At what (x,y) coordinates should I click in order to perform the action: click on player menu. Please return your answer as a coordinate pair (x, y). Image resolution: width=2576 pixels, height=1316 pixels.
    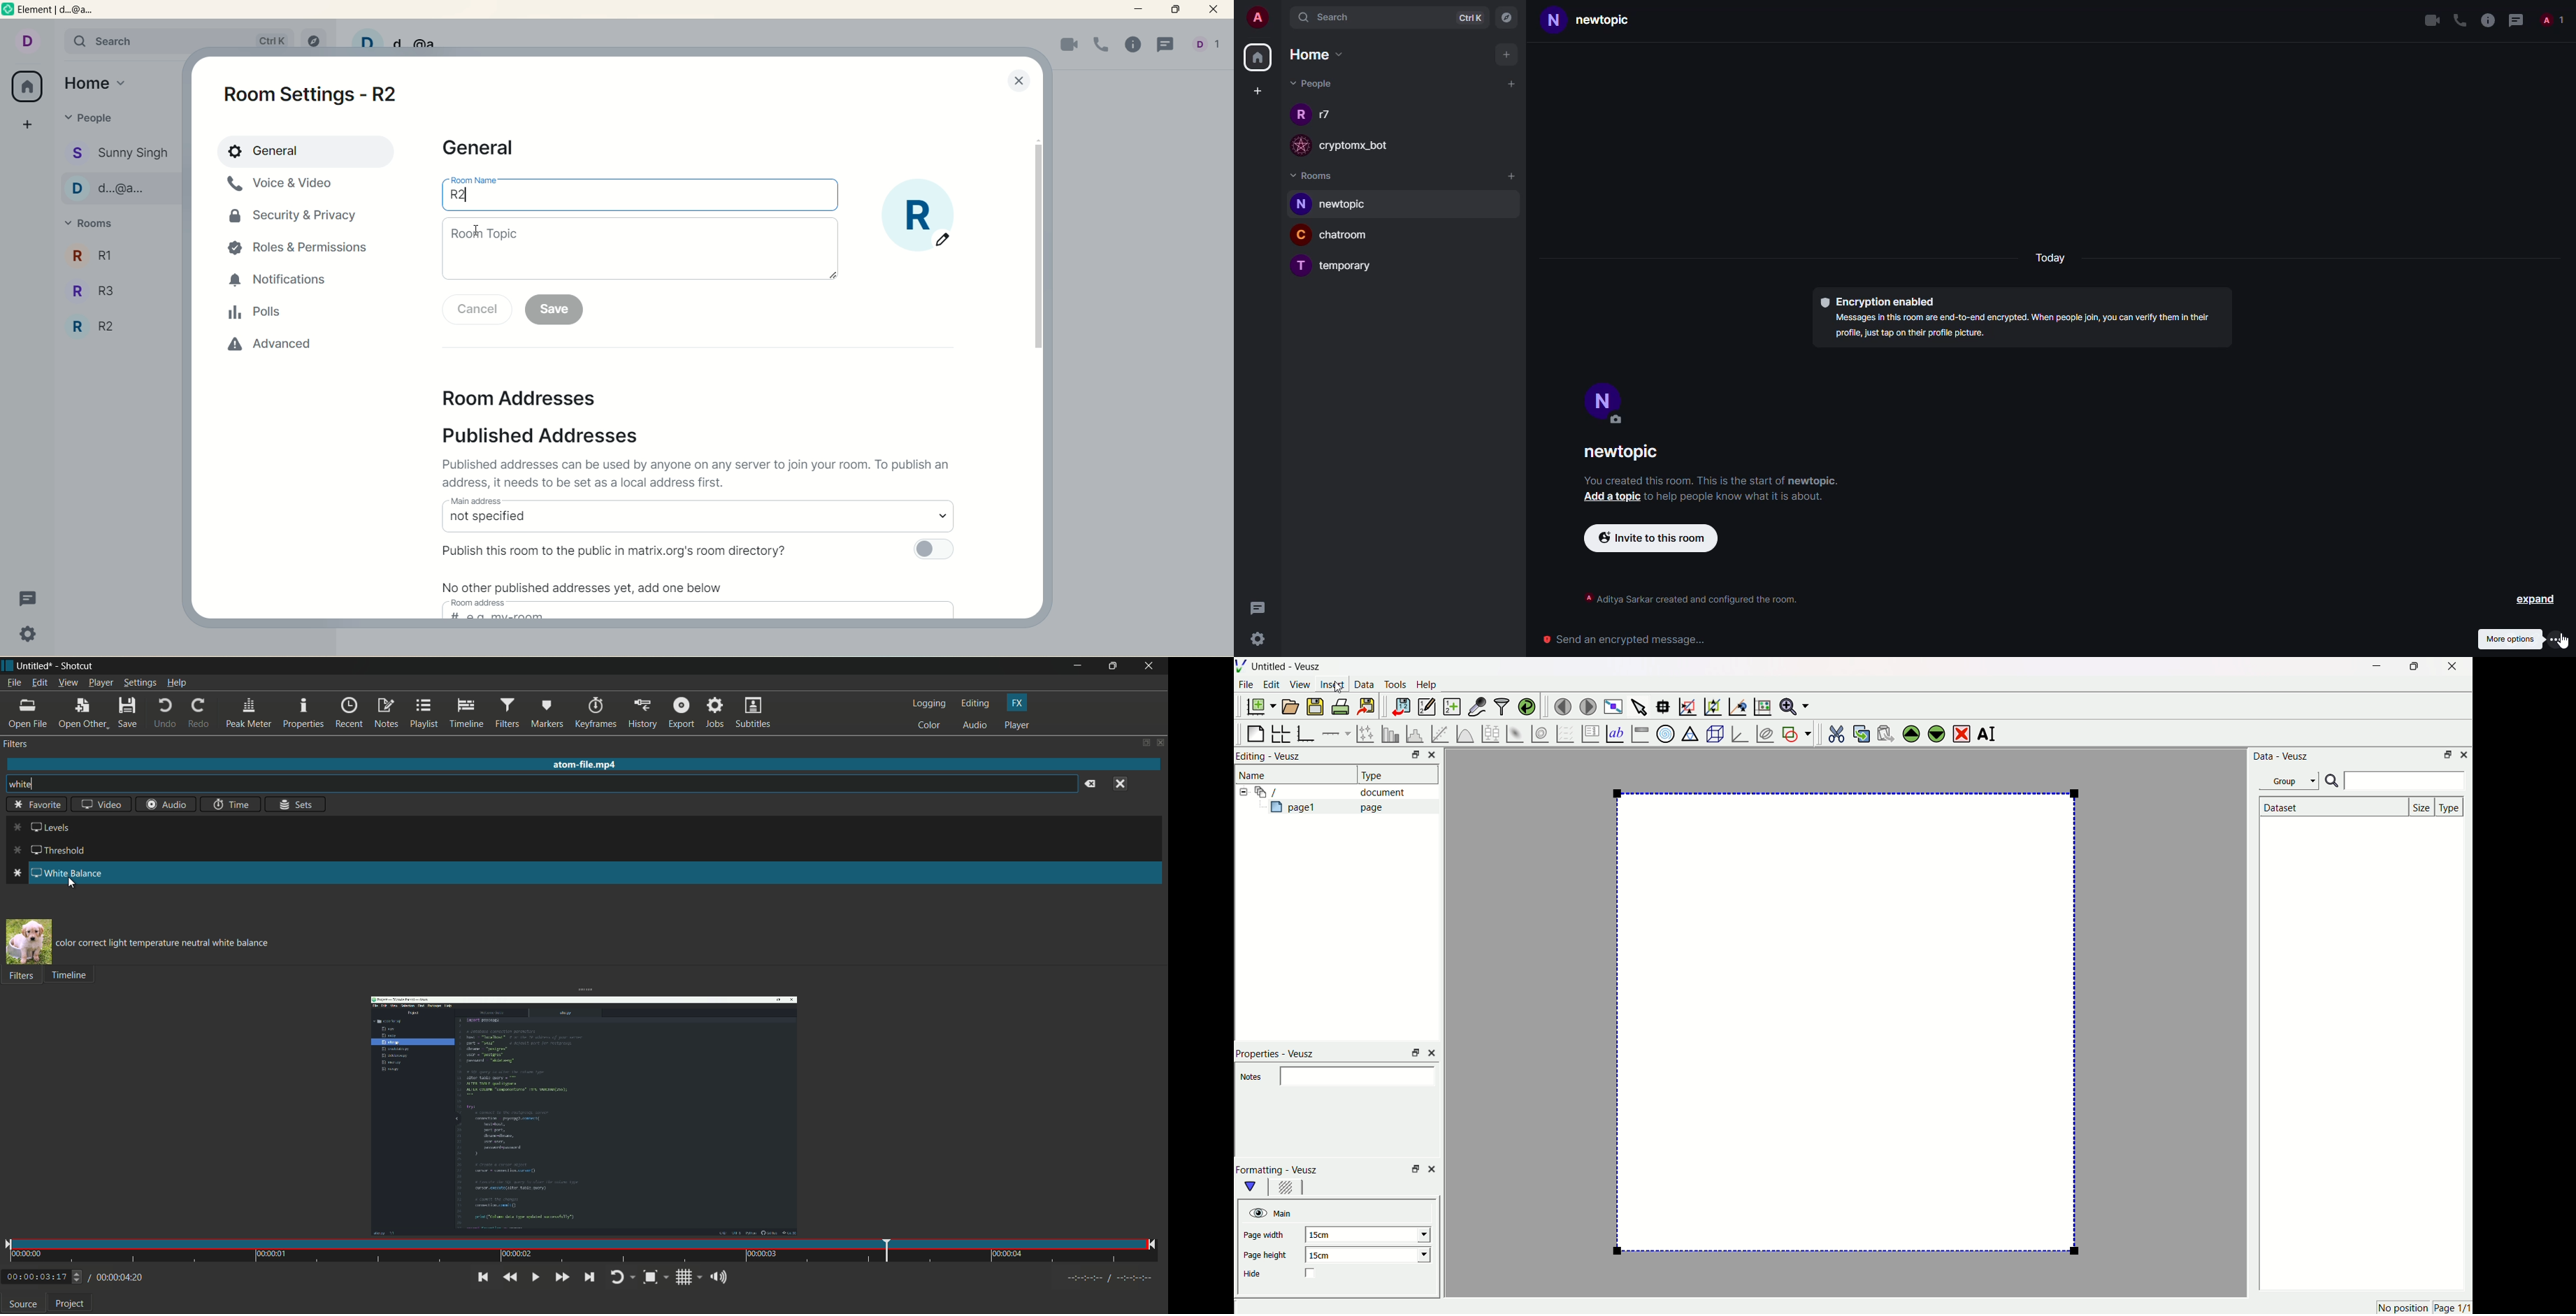
    Looking at the image, I should click on (101, 683).